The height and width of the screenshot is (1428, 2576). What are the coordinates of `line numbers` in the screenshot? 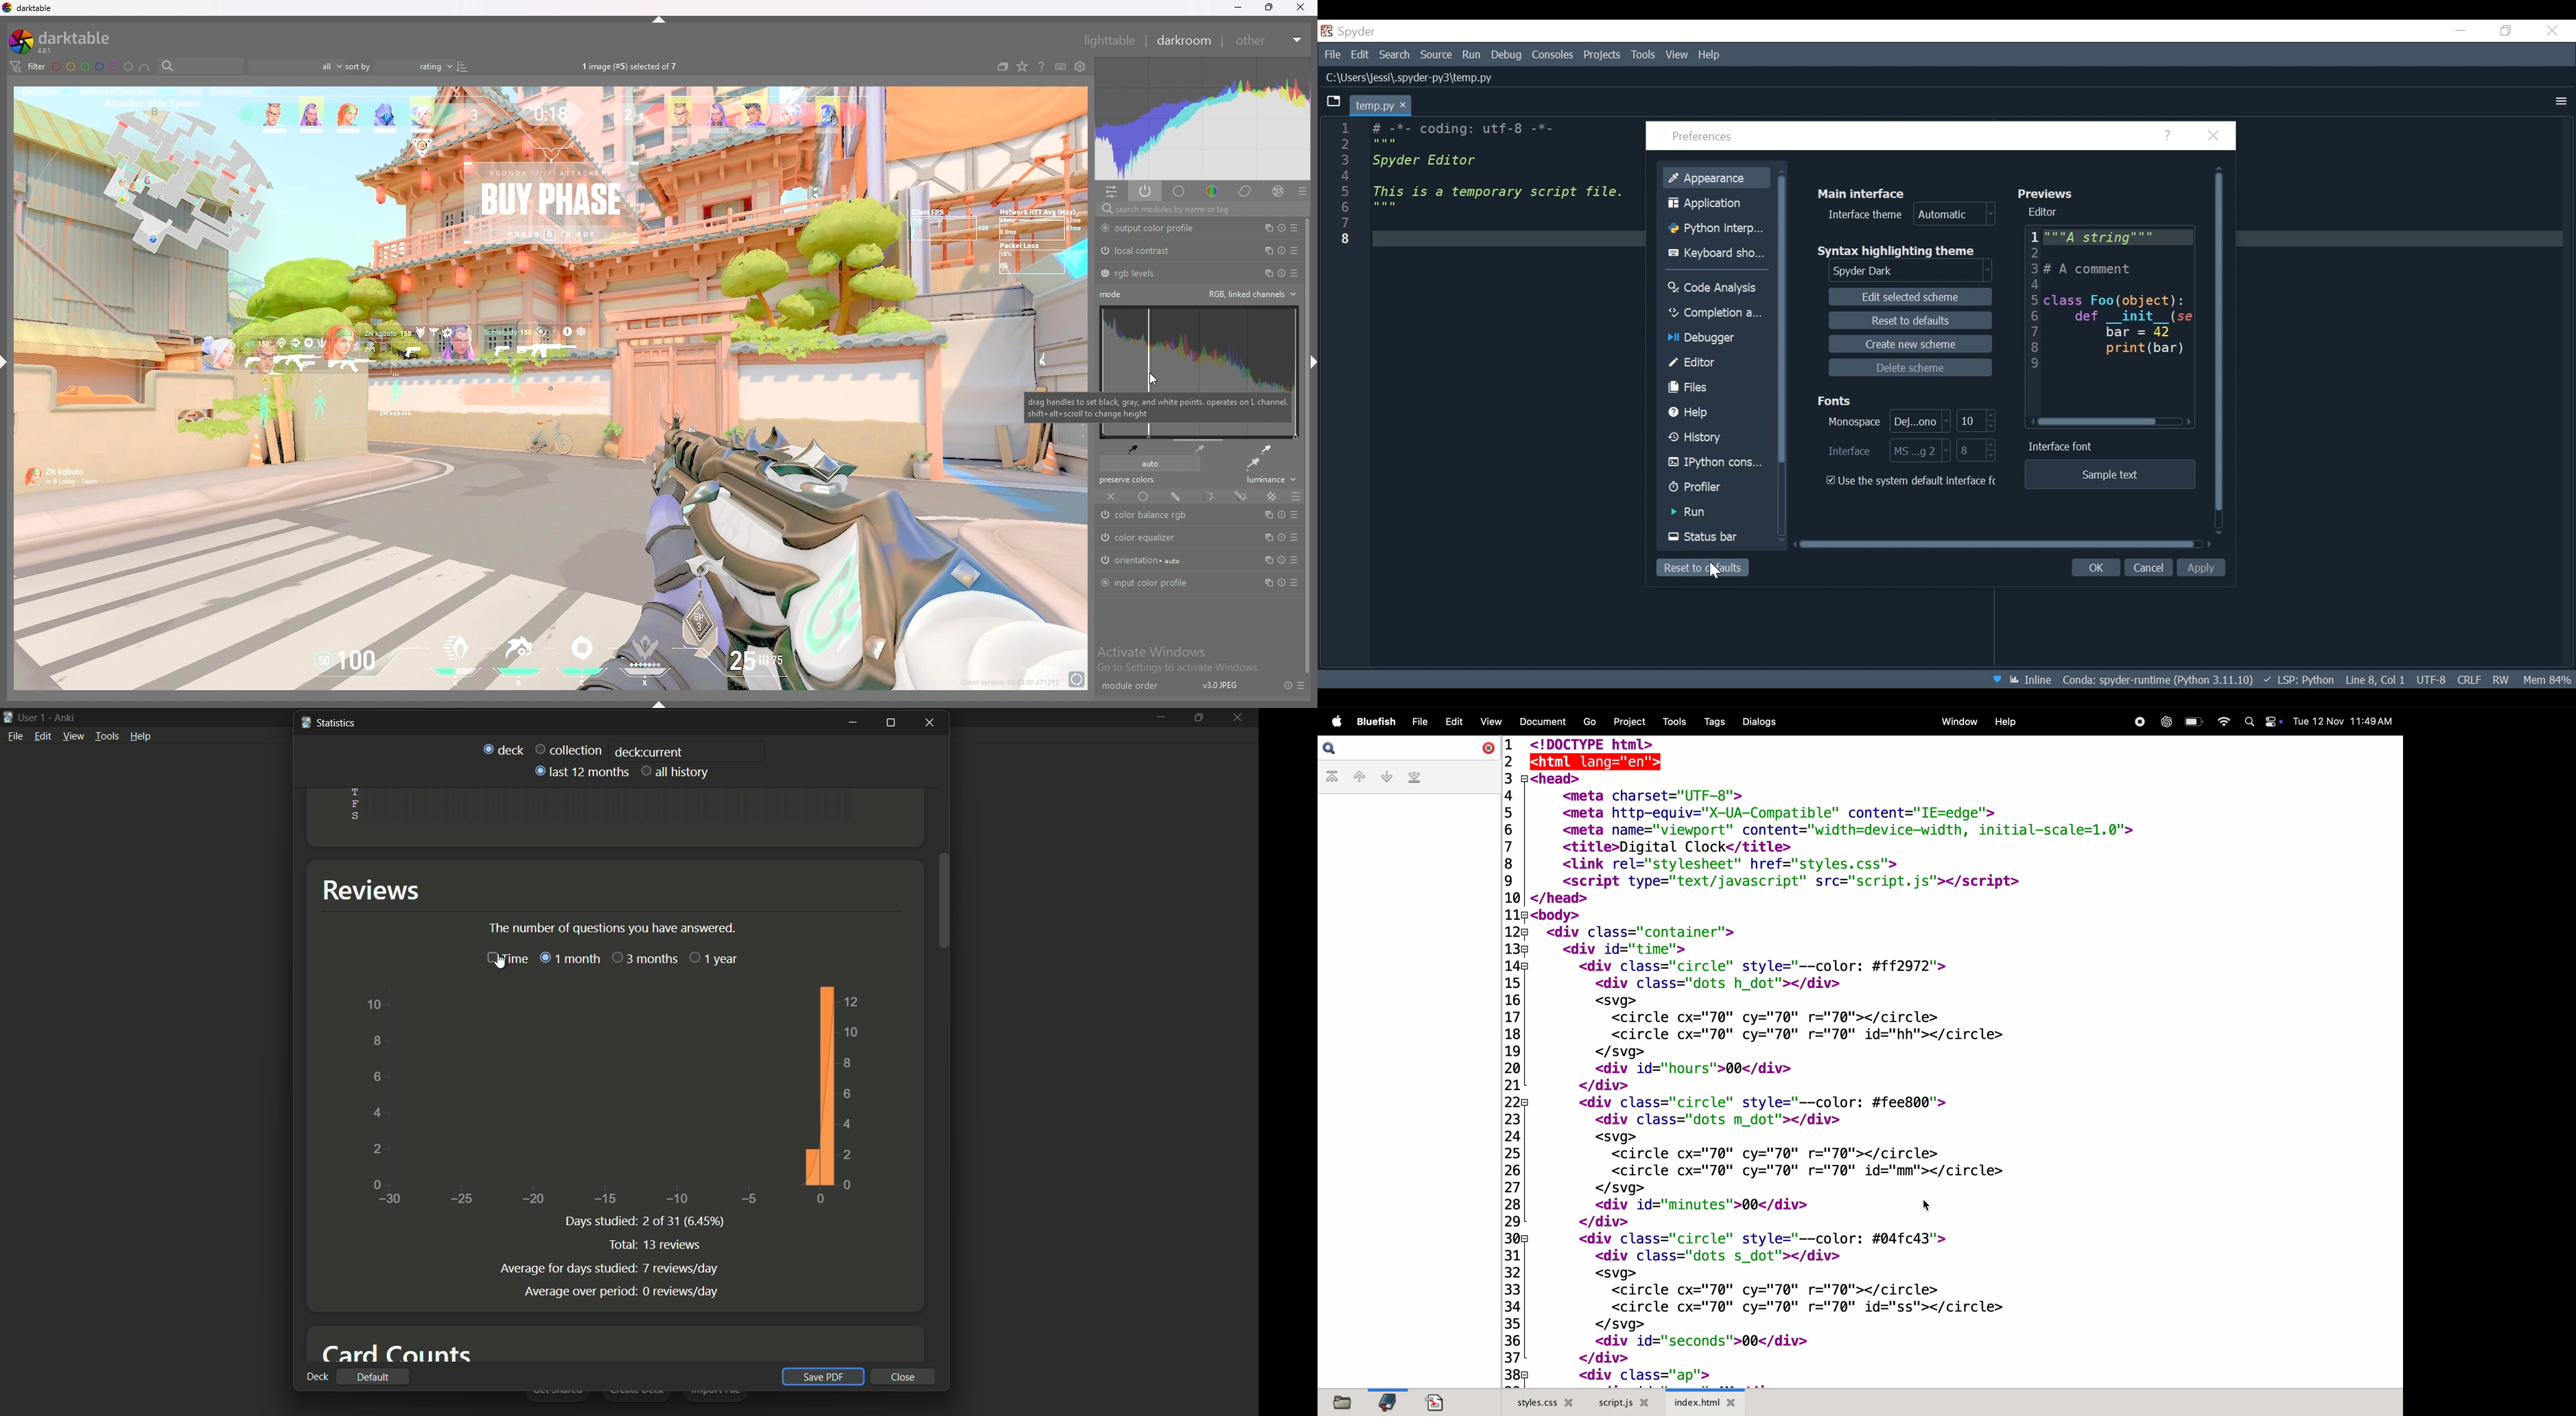 It's located at (1344, 187).